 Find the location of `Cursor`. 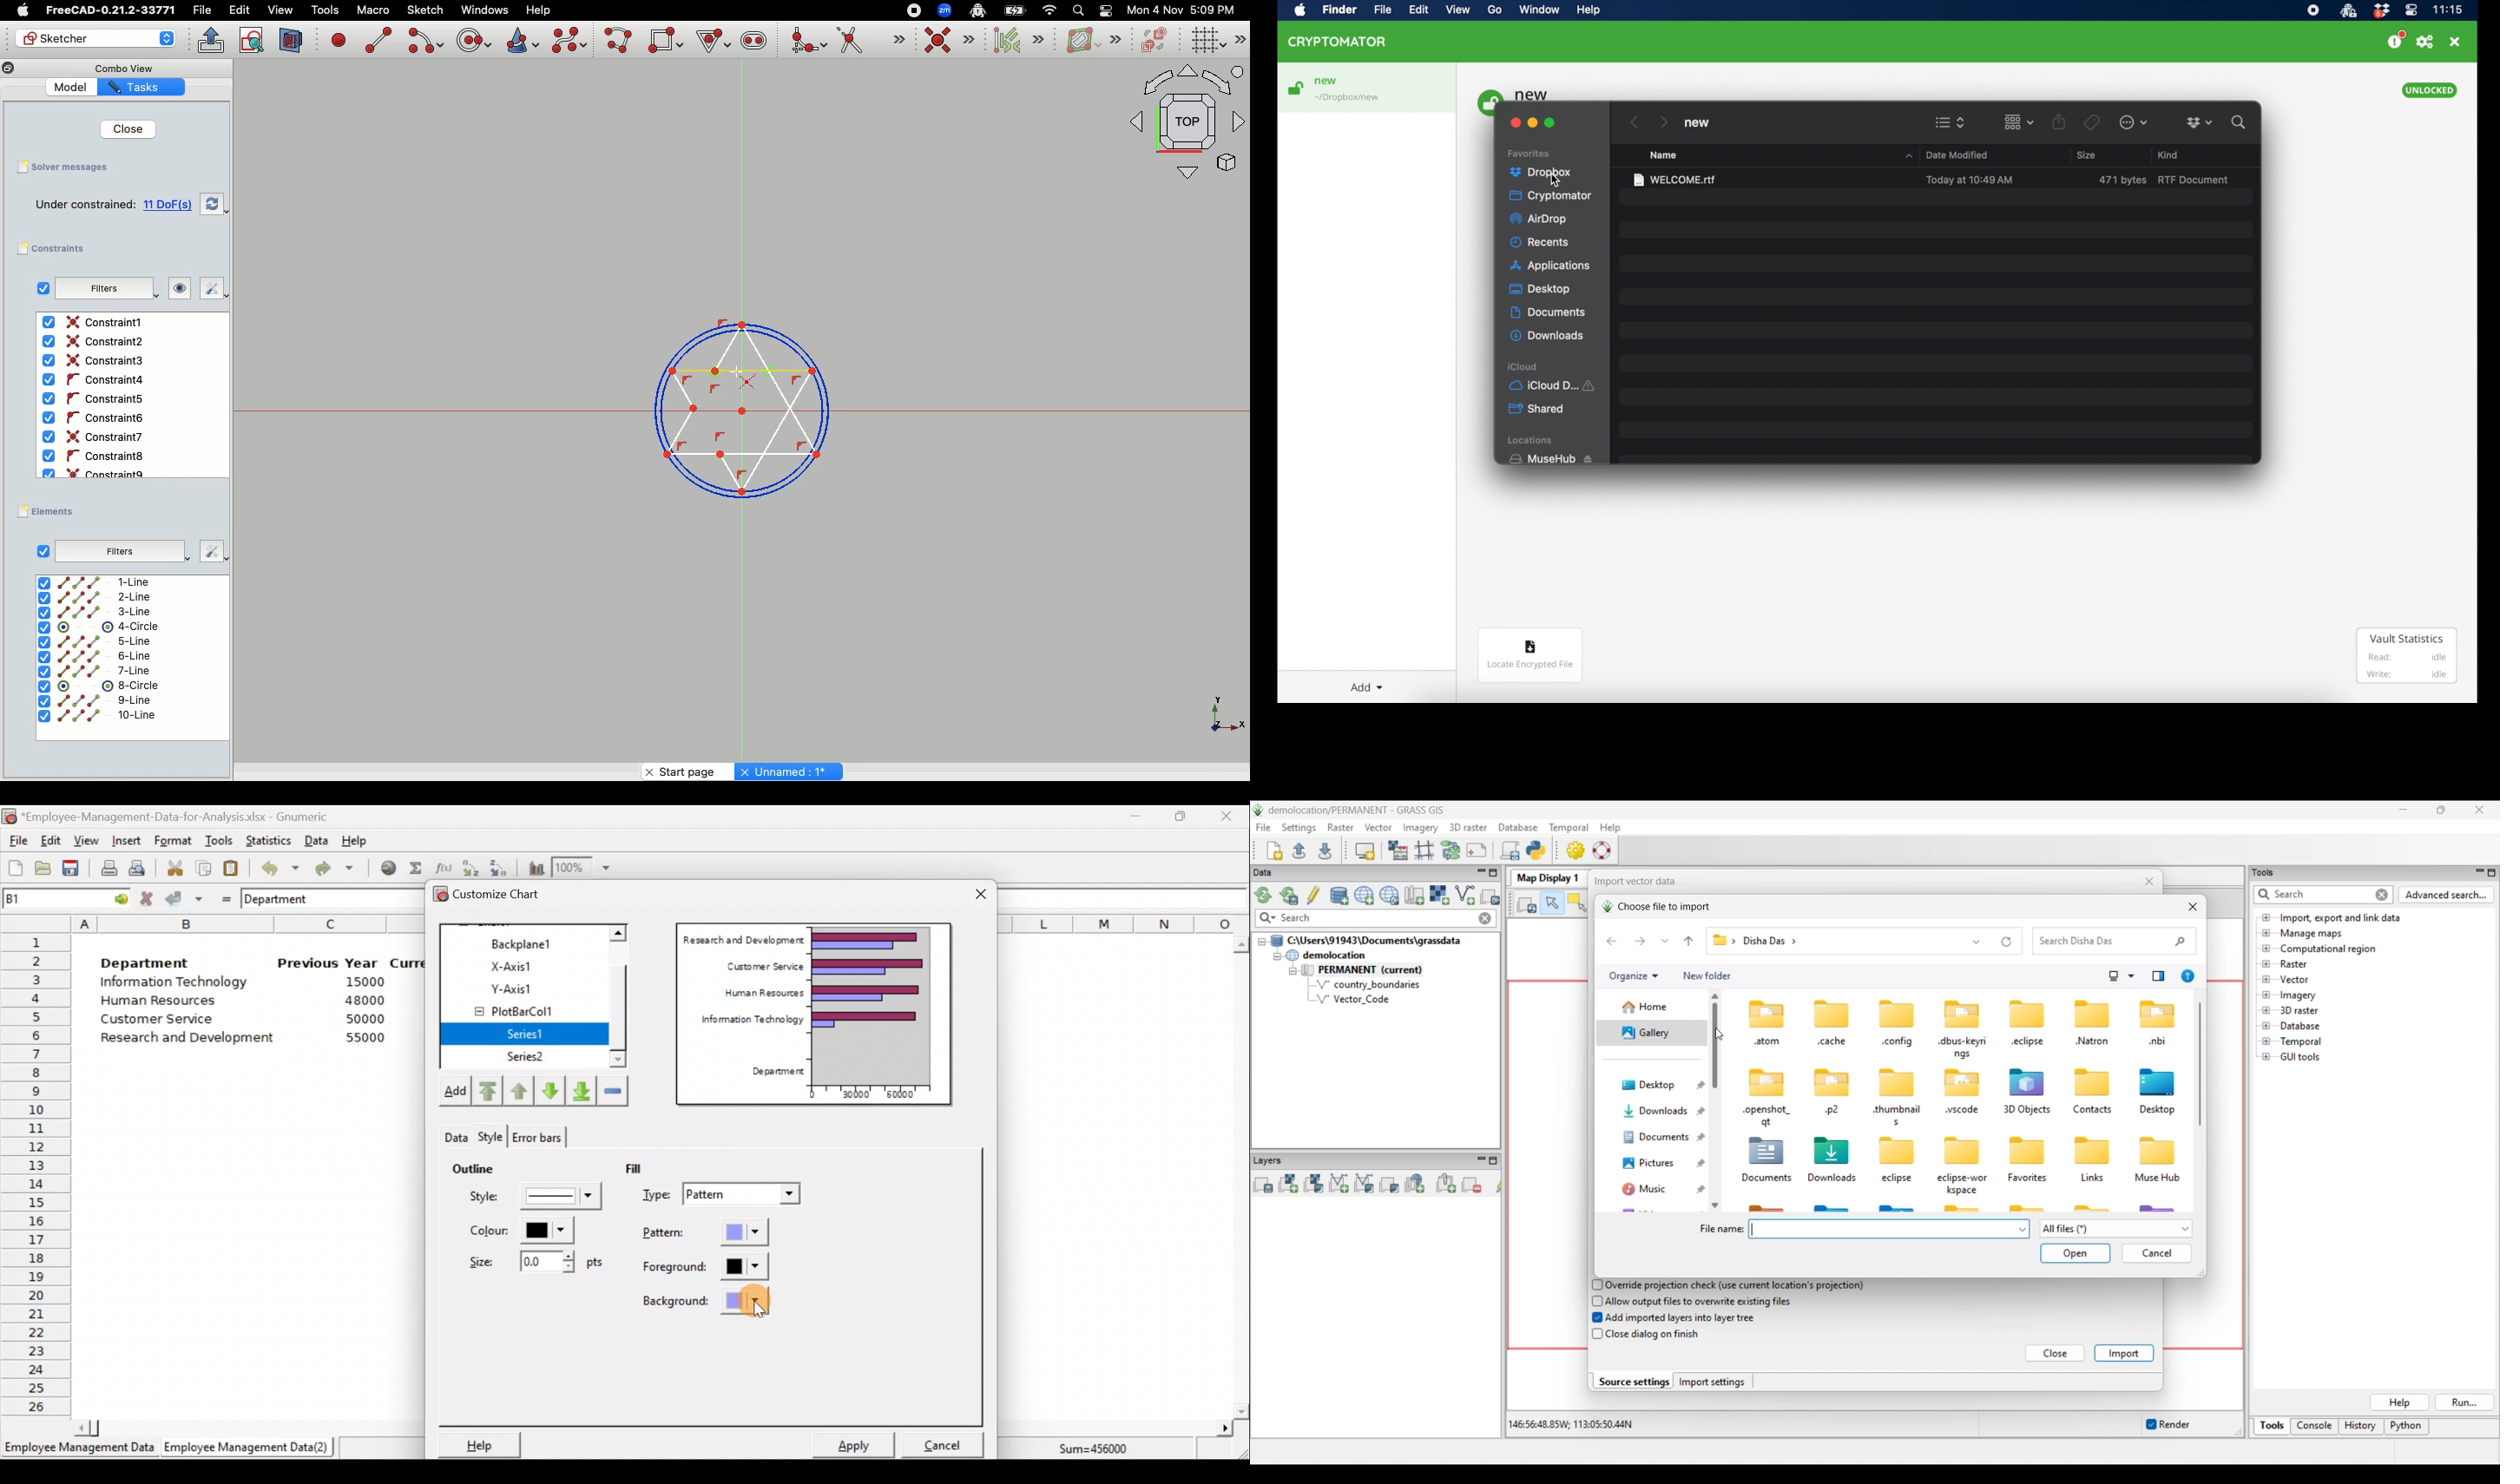

Cursor is located at coordinates (741, 374).